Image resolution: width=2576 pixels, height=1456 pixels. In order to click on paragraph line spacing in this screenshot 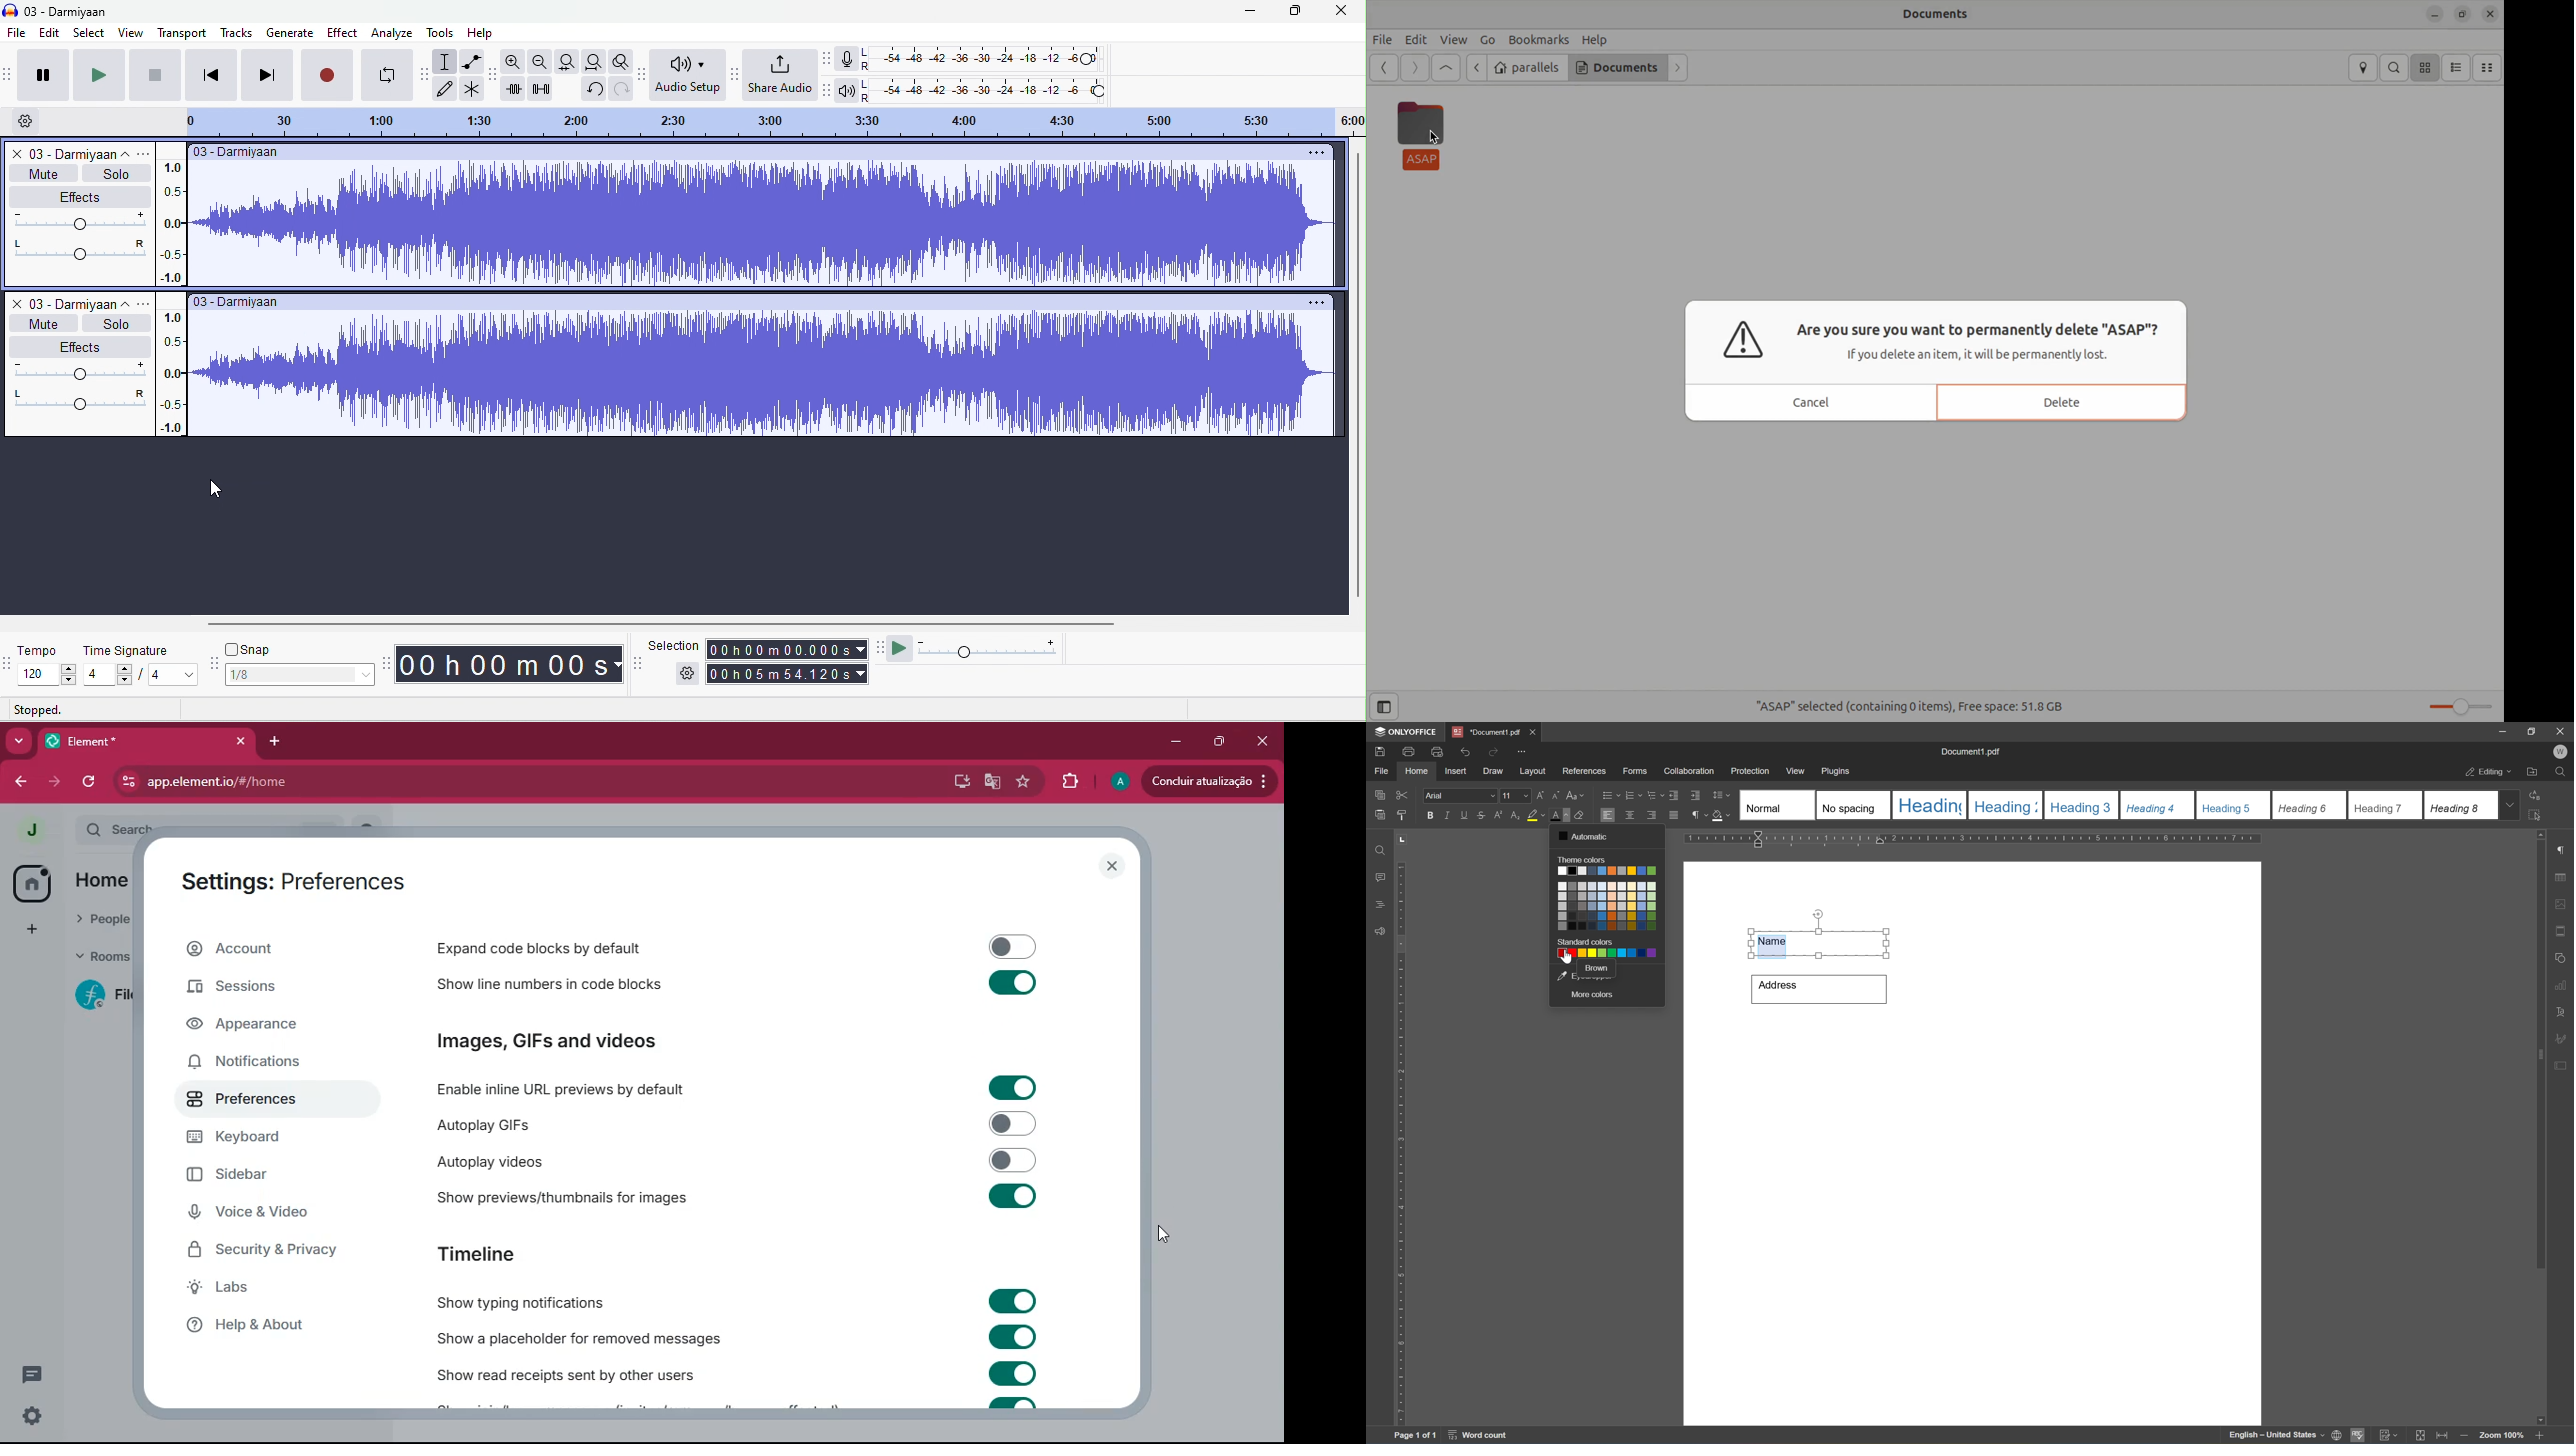, I will do `click(1723, 795)`.